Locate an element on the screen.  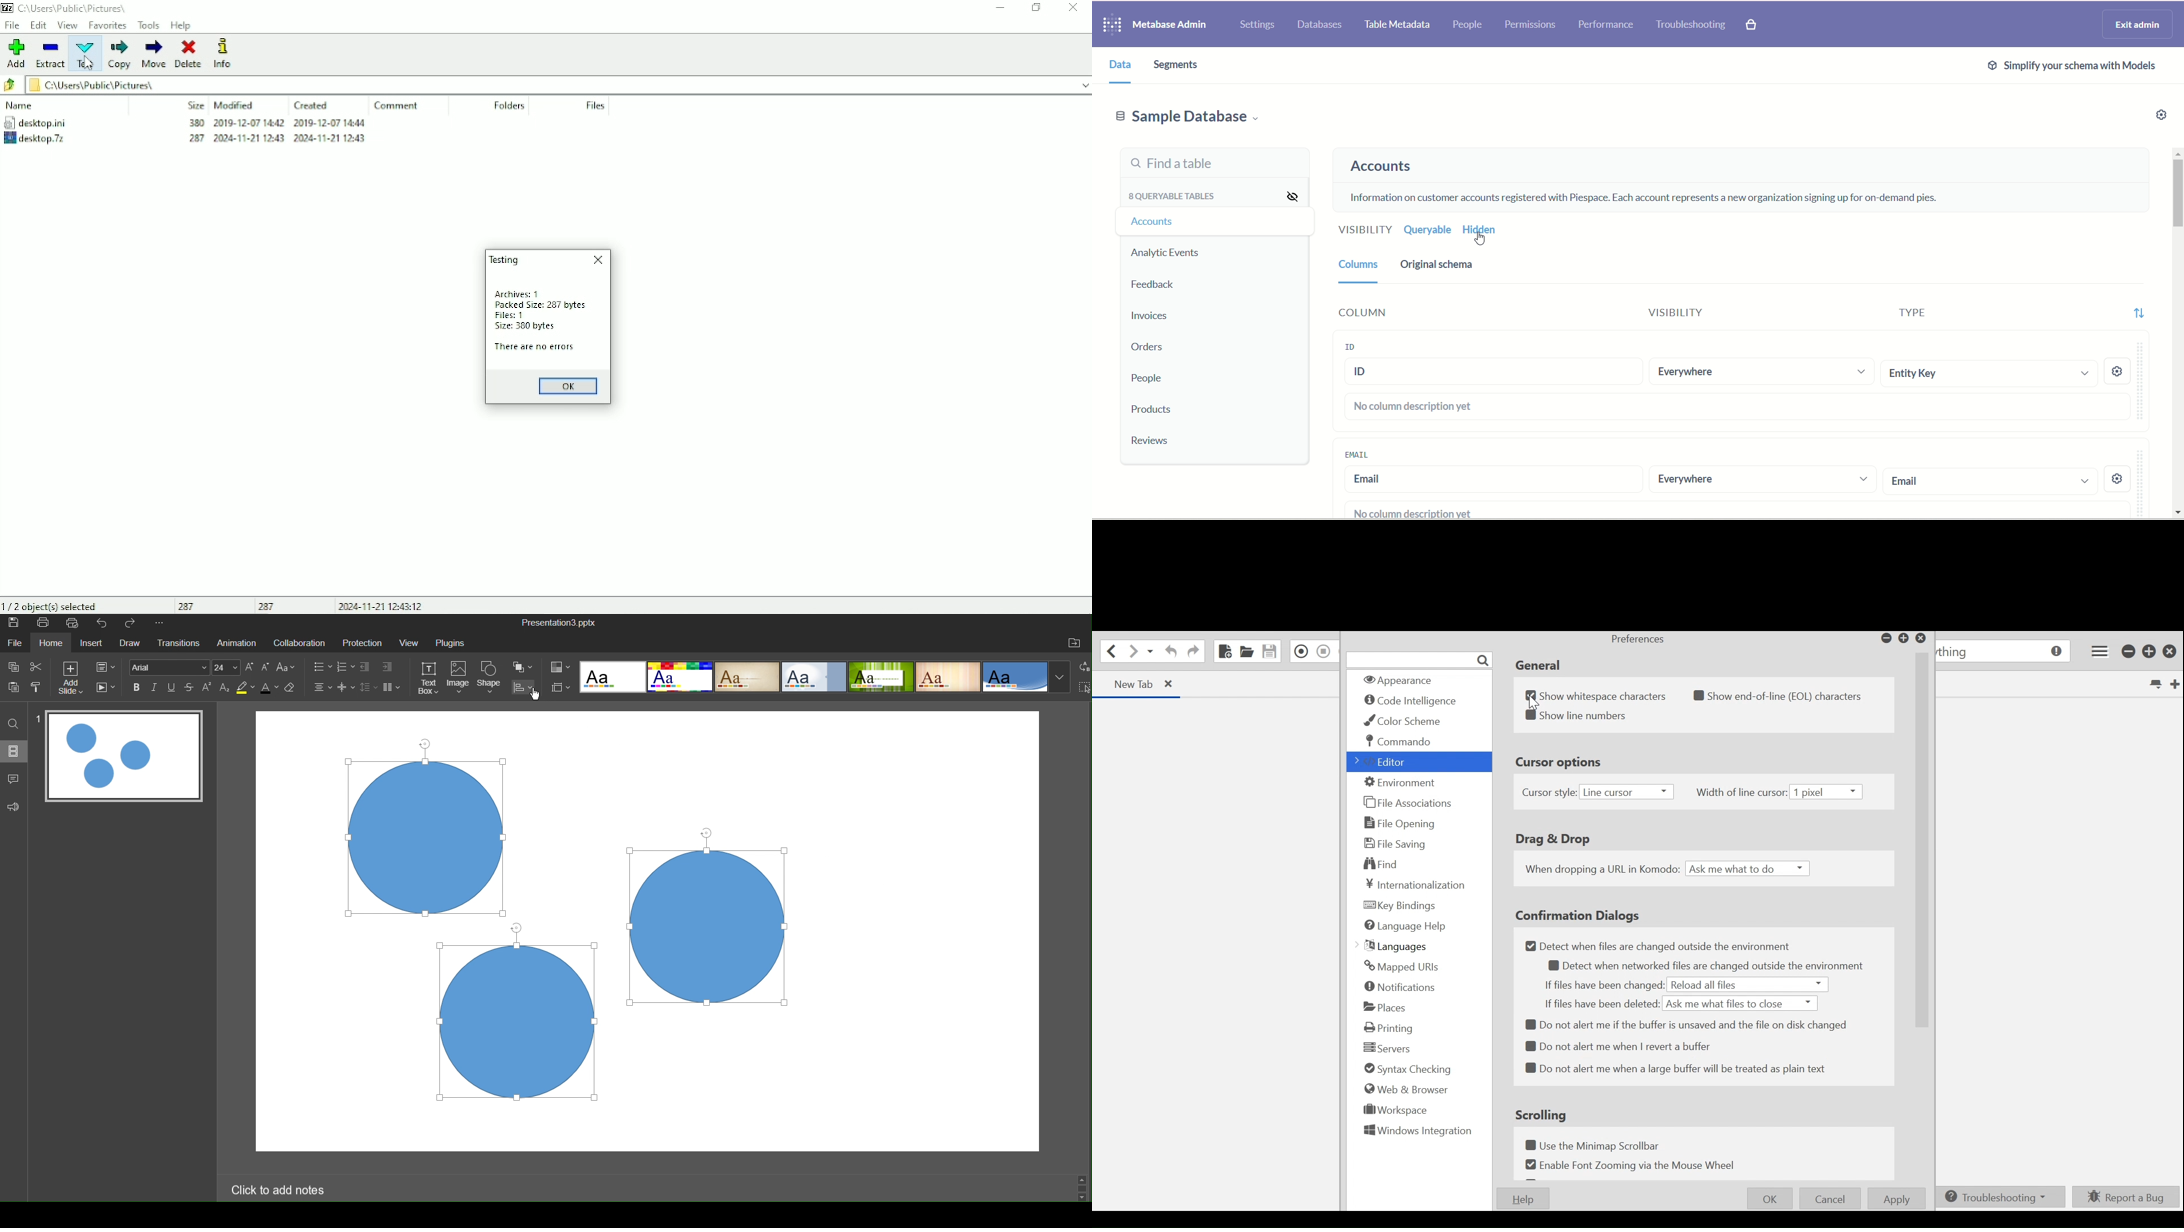
Use the Minimap Scrollbar is located at coordinates (1596, 1146).